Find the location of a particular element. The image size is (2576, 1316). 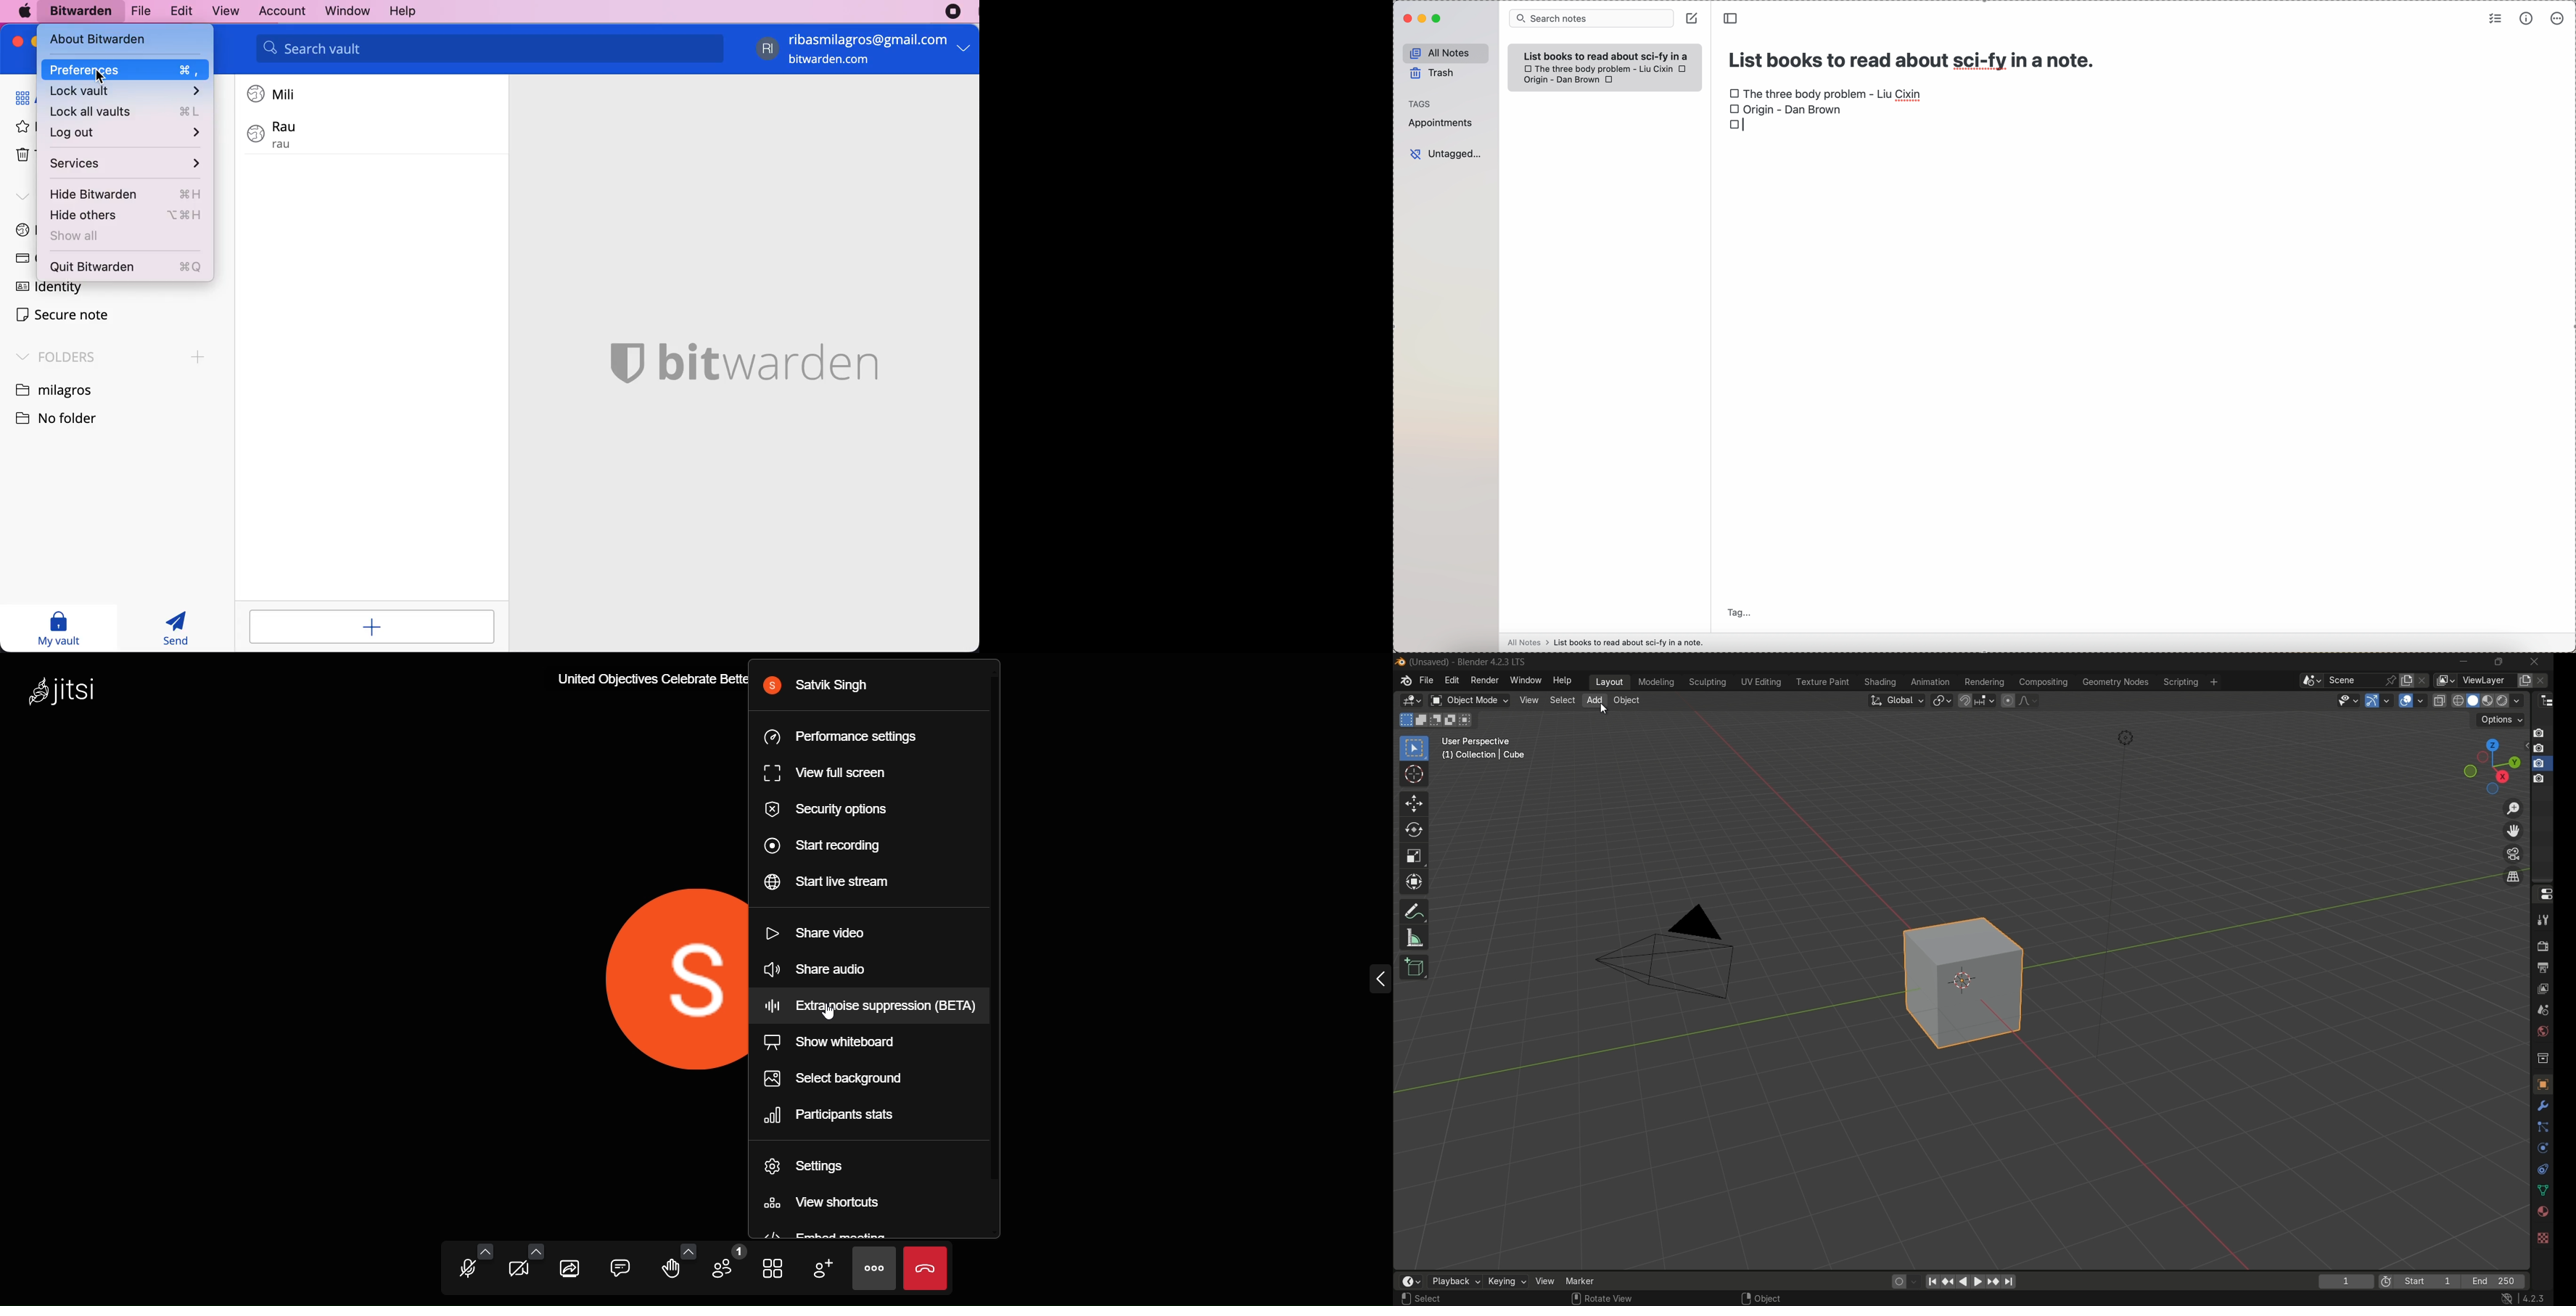

lock all vaults is located at coordinates (125, 112).